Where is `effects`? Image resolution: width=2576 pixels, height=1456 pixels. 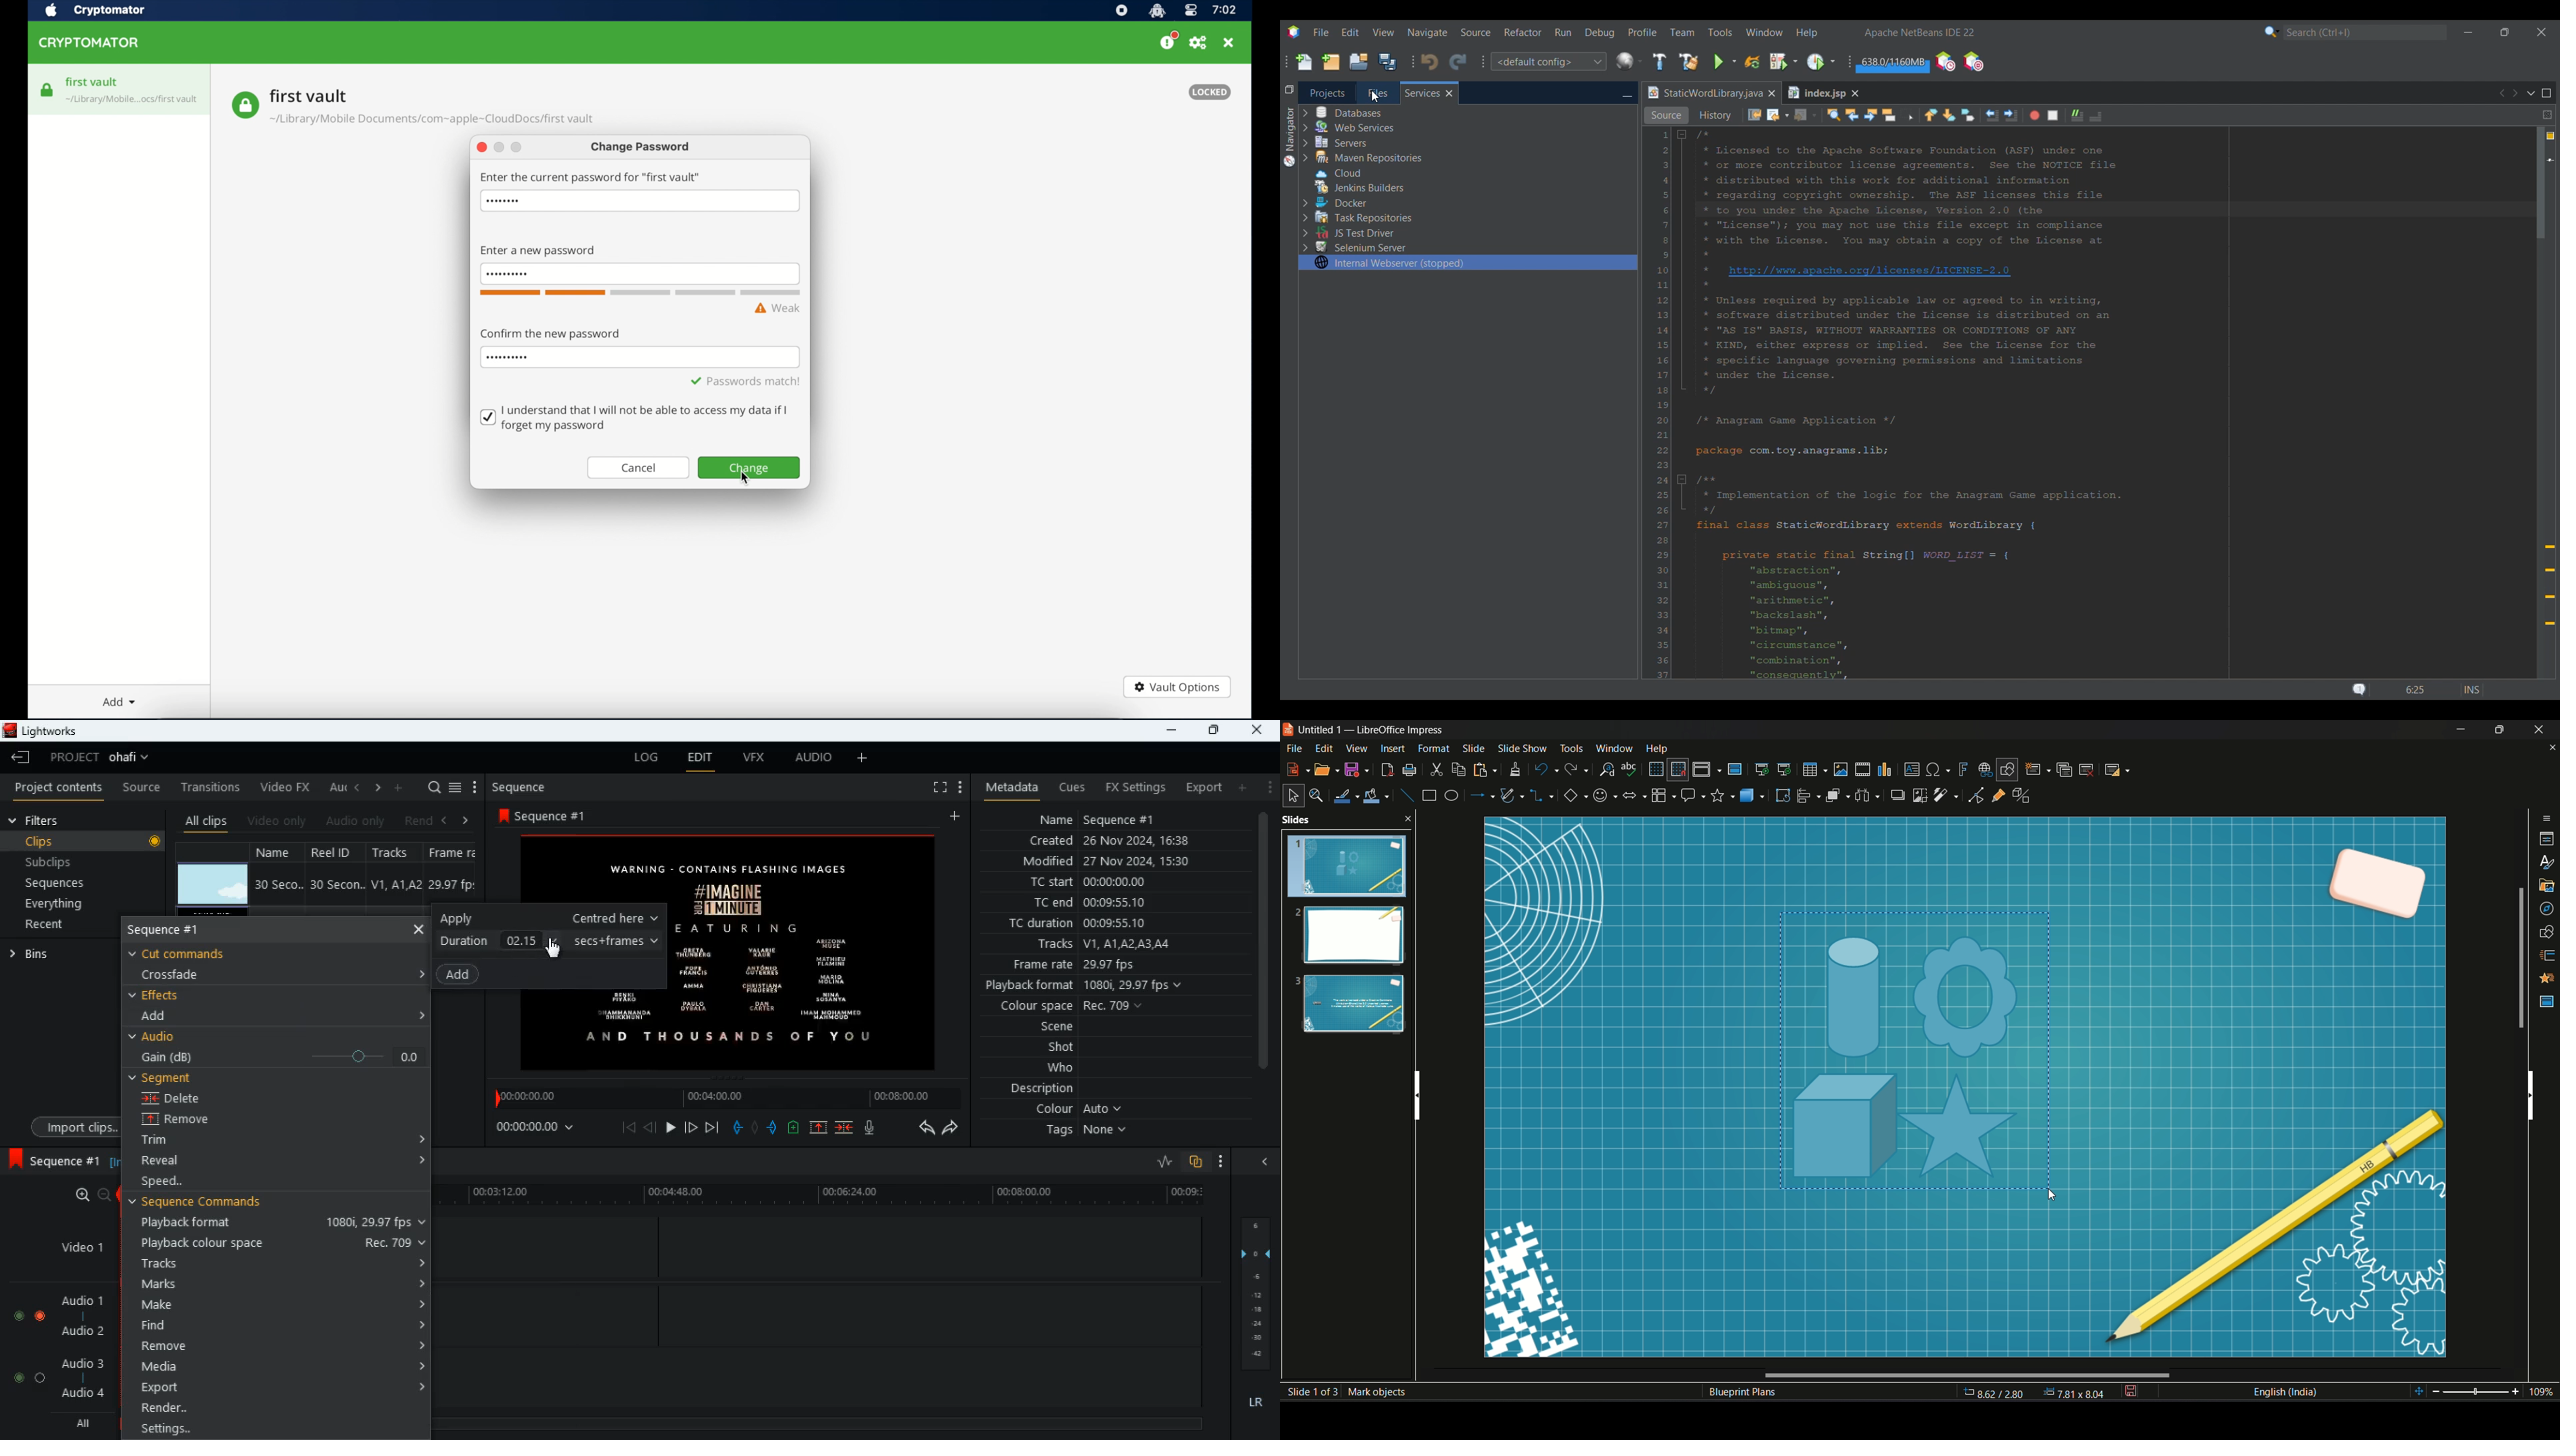 effects is located at coordinates (158, 995).